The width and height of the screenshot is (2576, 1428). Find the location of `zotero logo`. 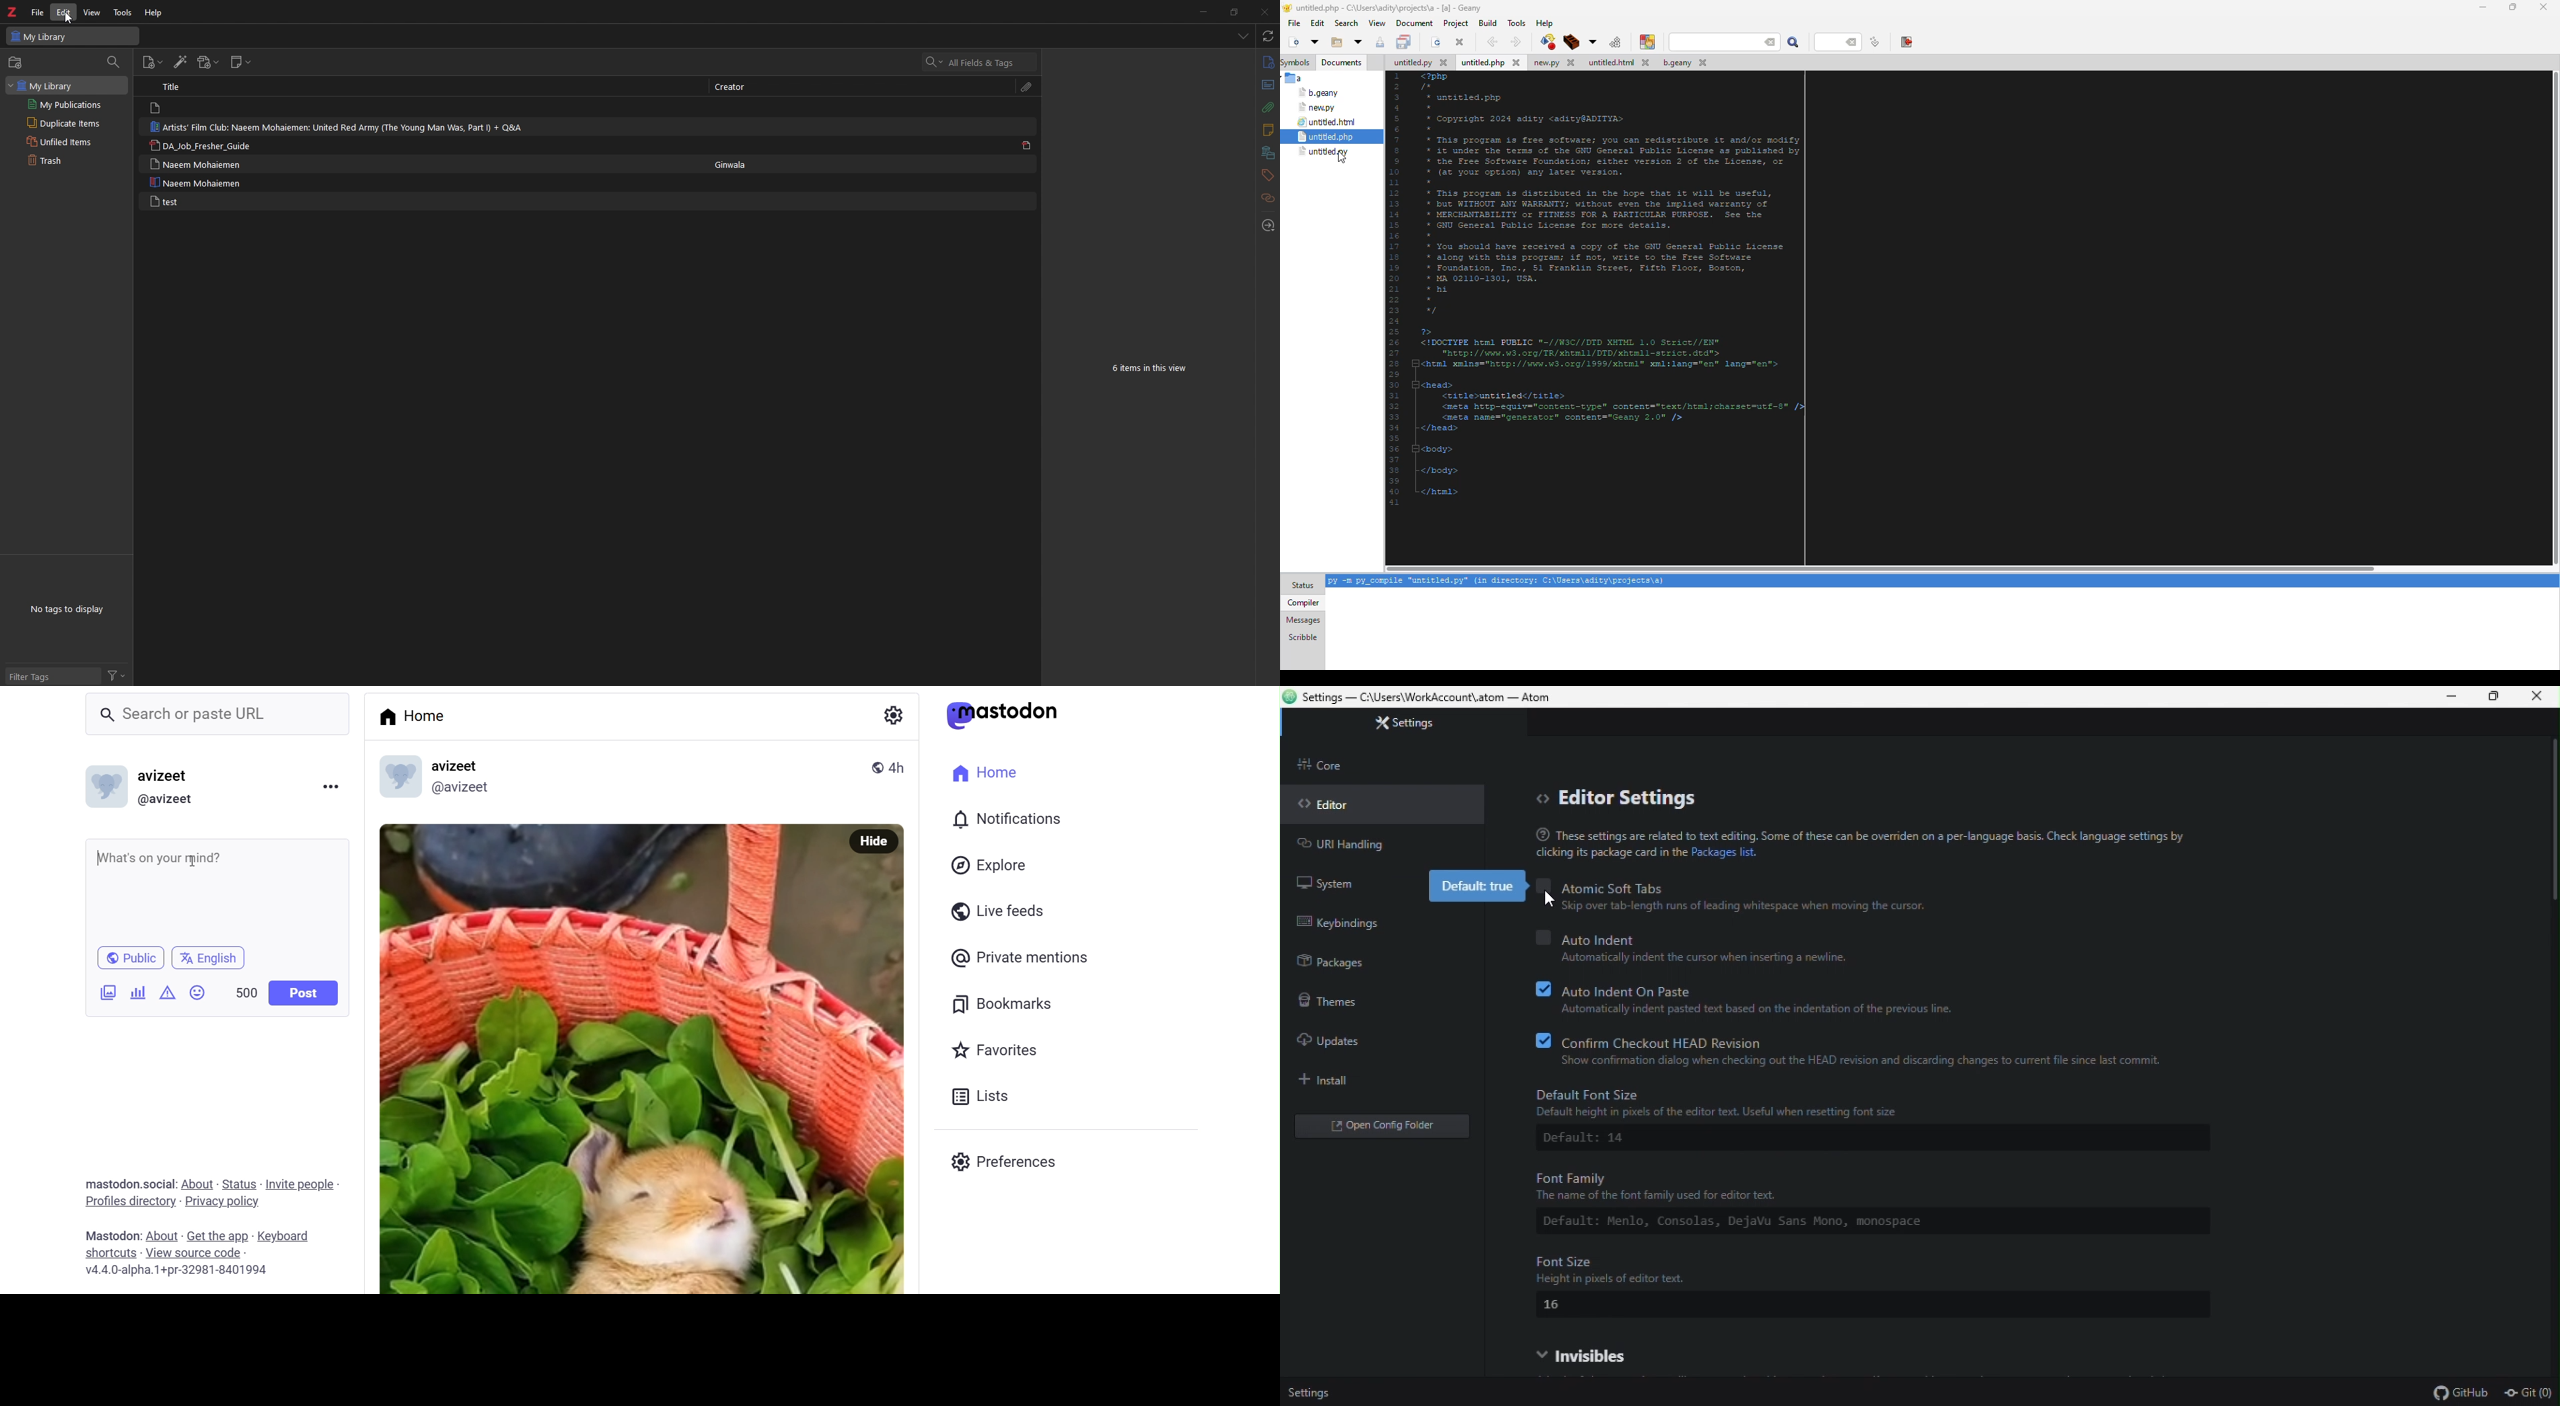

zotero logo is located at coordinates (11, 13).